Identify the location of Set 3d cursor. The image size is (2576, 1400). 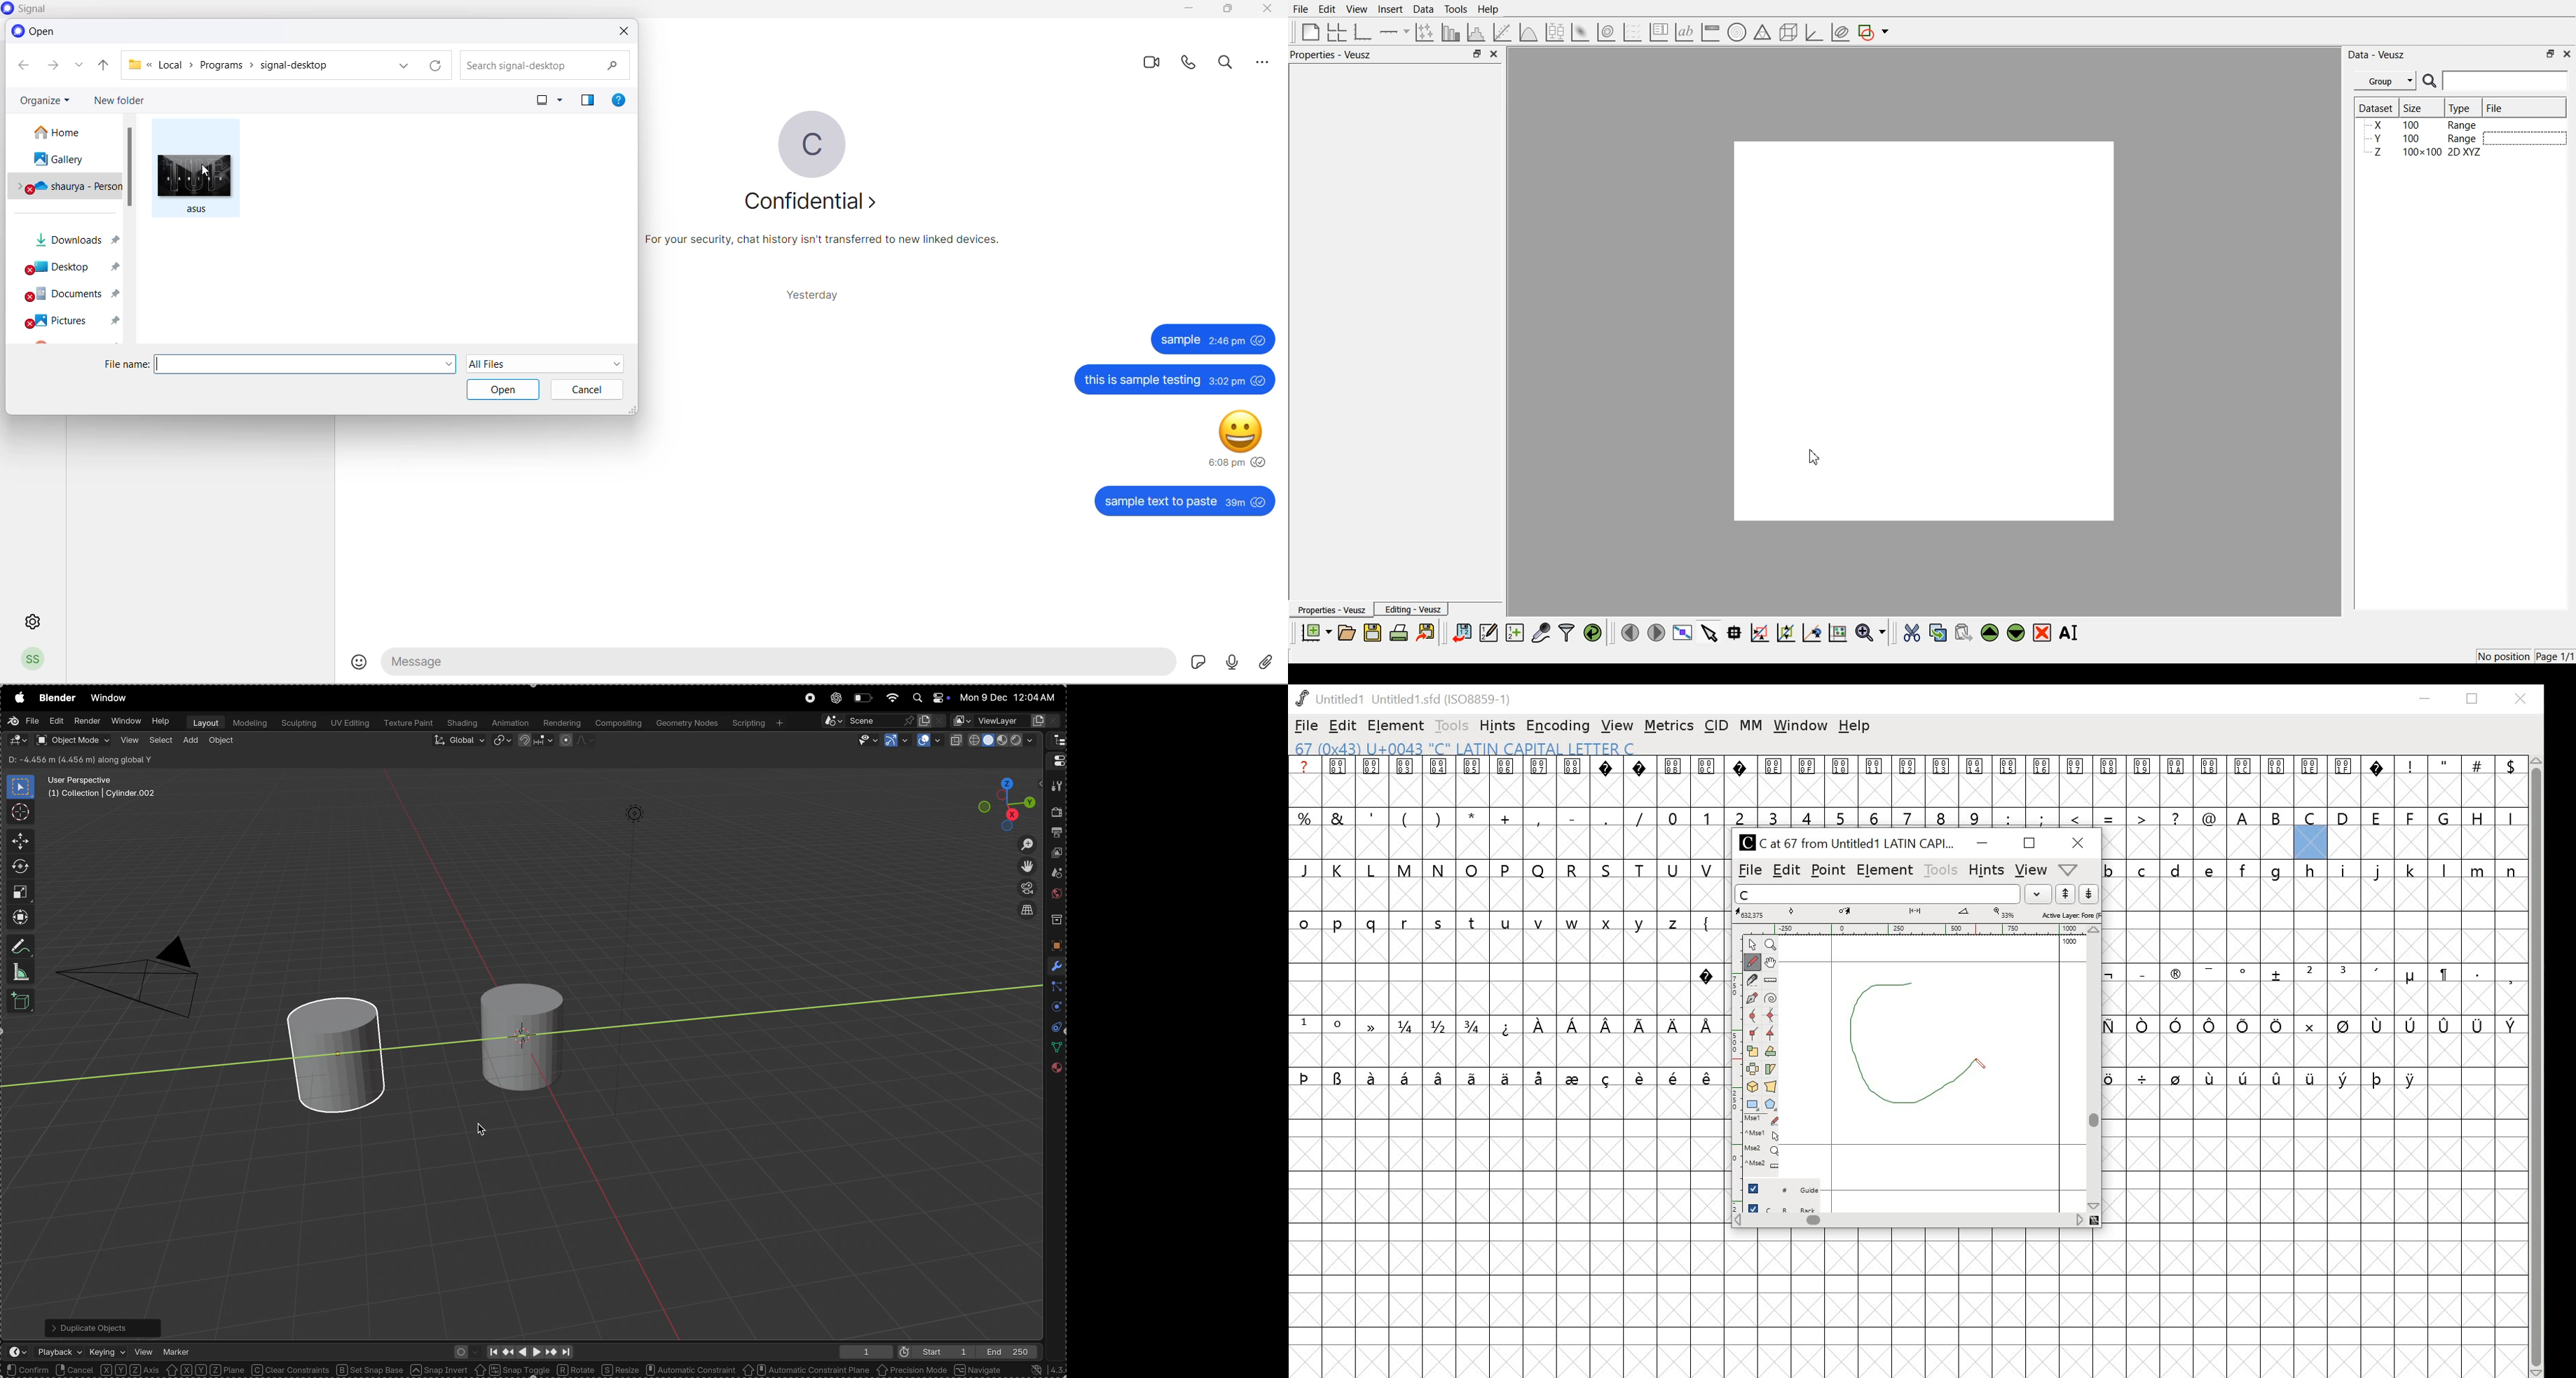
(172, 1370).